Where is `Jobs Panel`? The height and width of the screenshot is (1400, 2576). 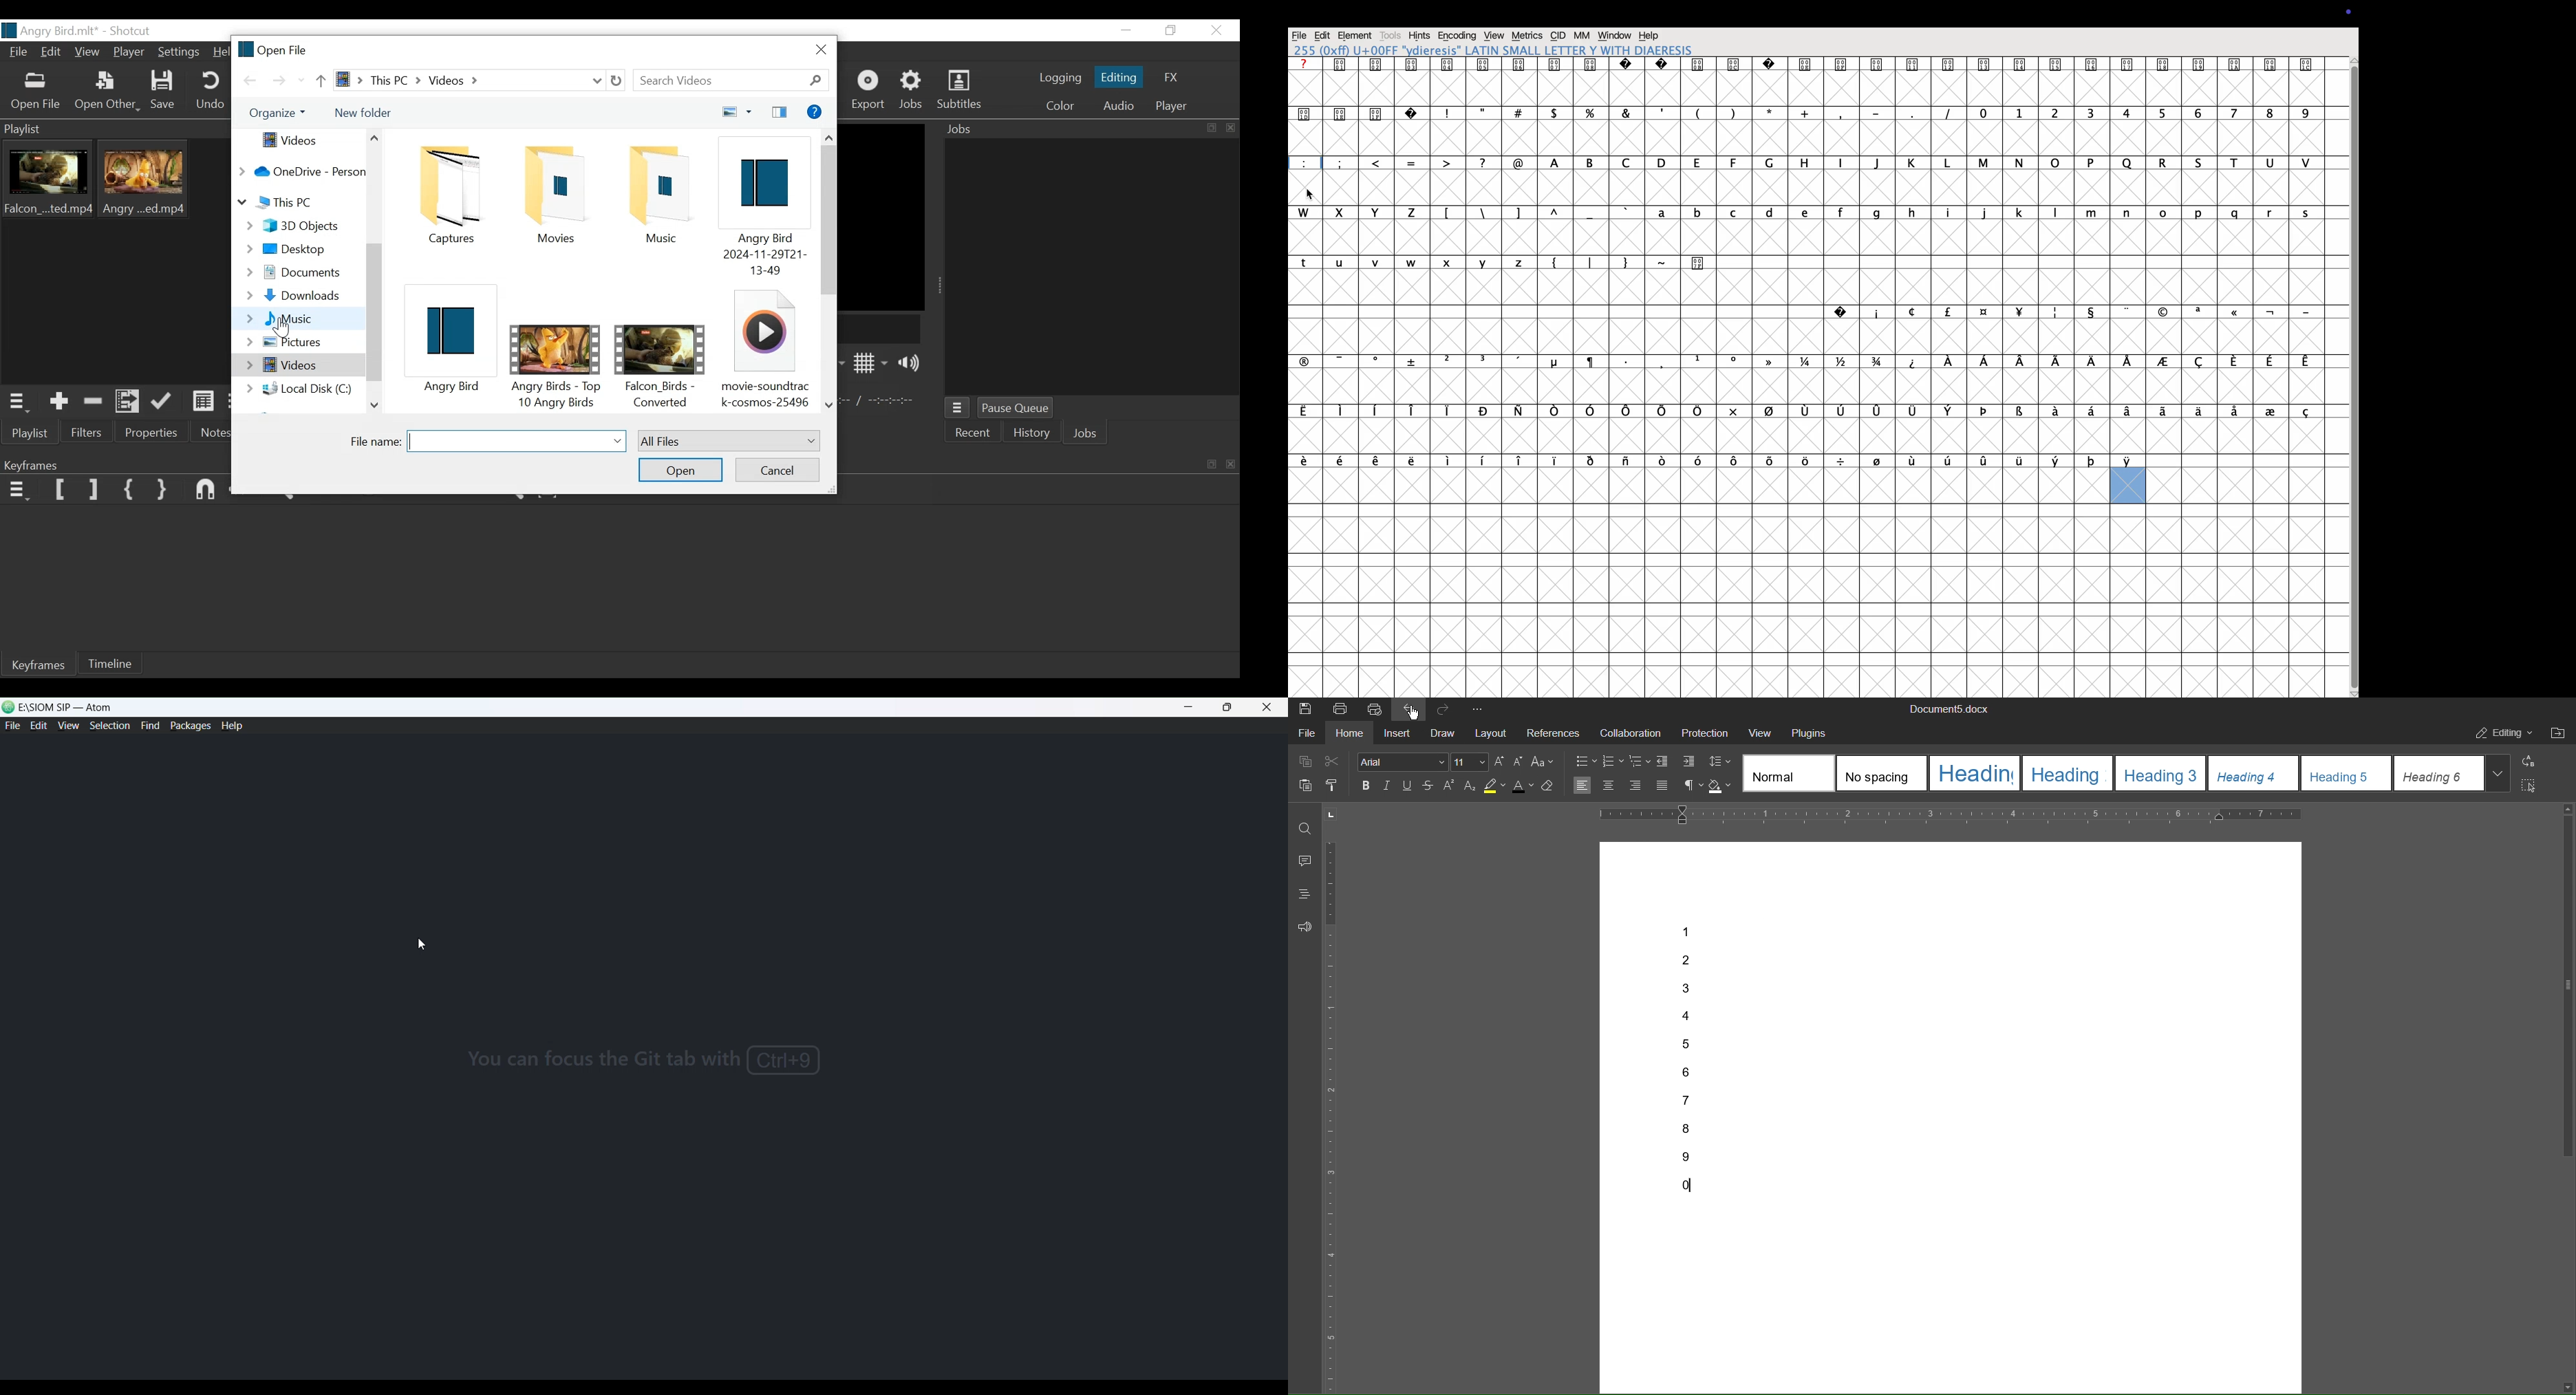
Jobs Panel is located at coordinates (1091, 268).